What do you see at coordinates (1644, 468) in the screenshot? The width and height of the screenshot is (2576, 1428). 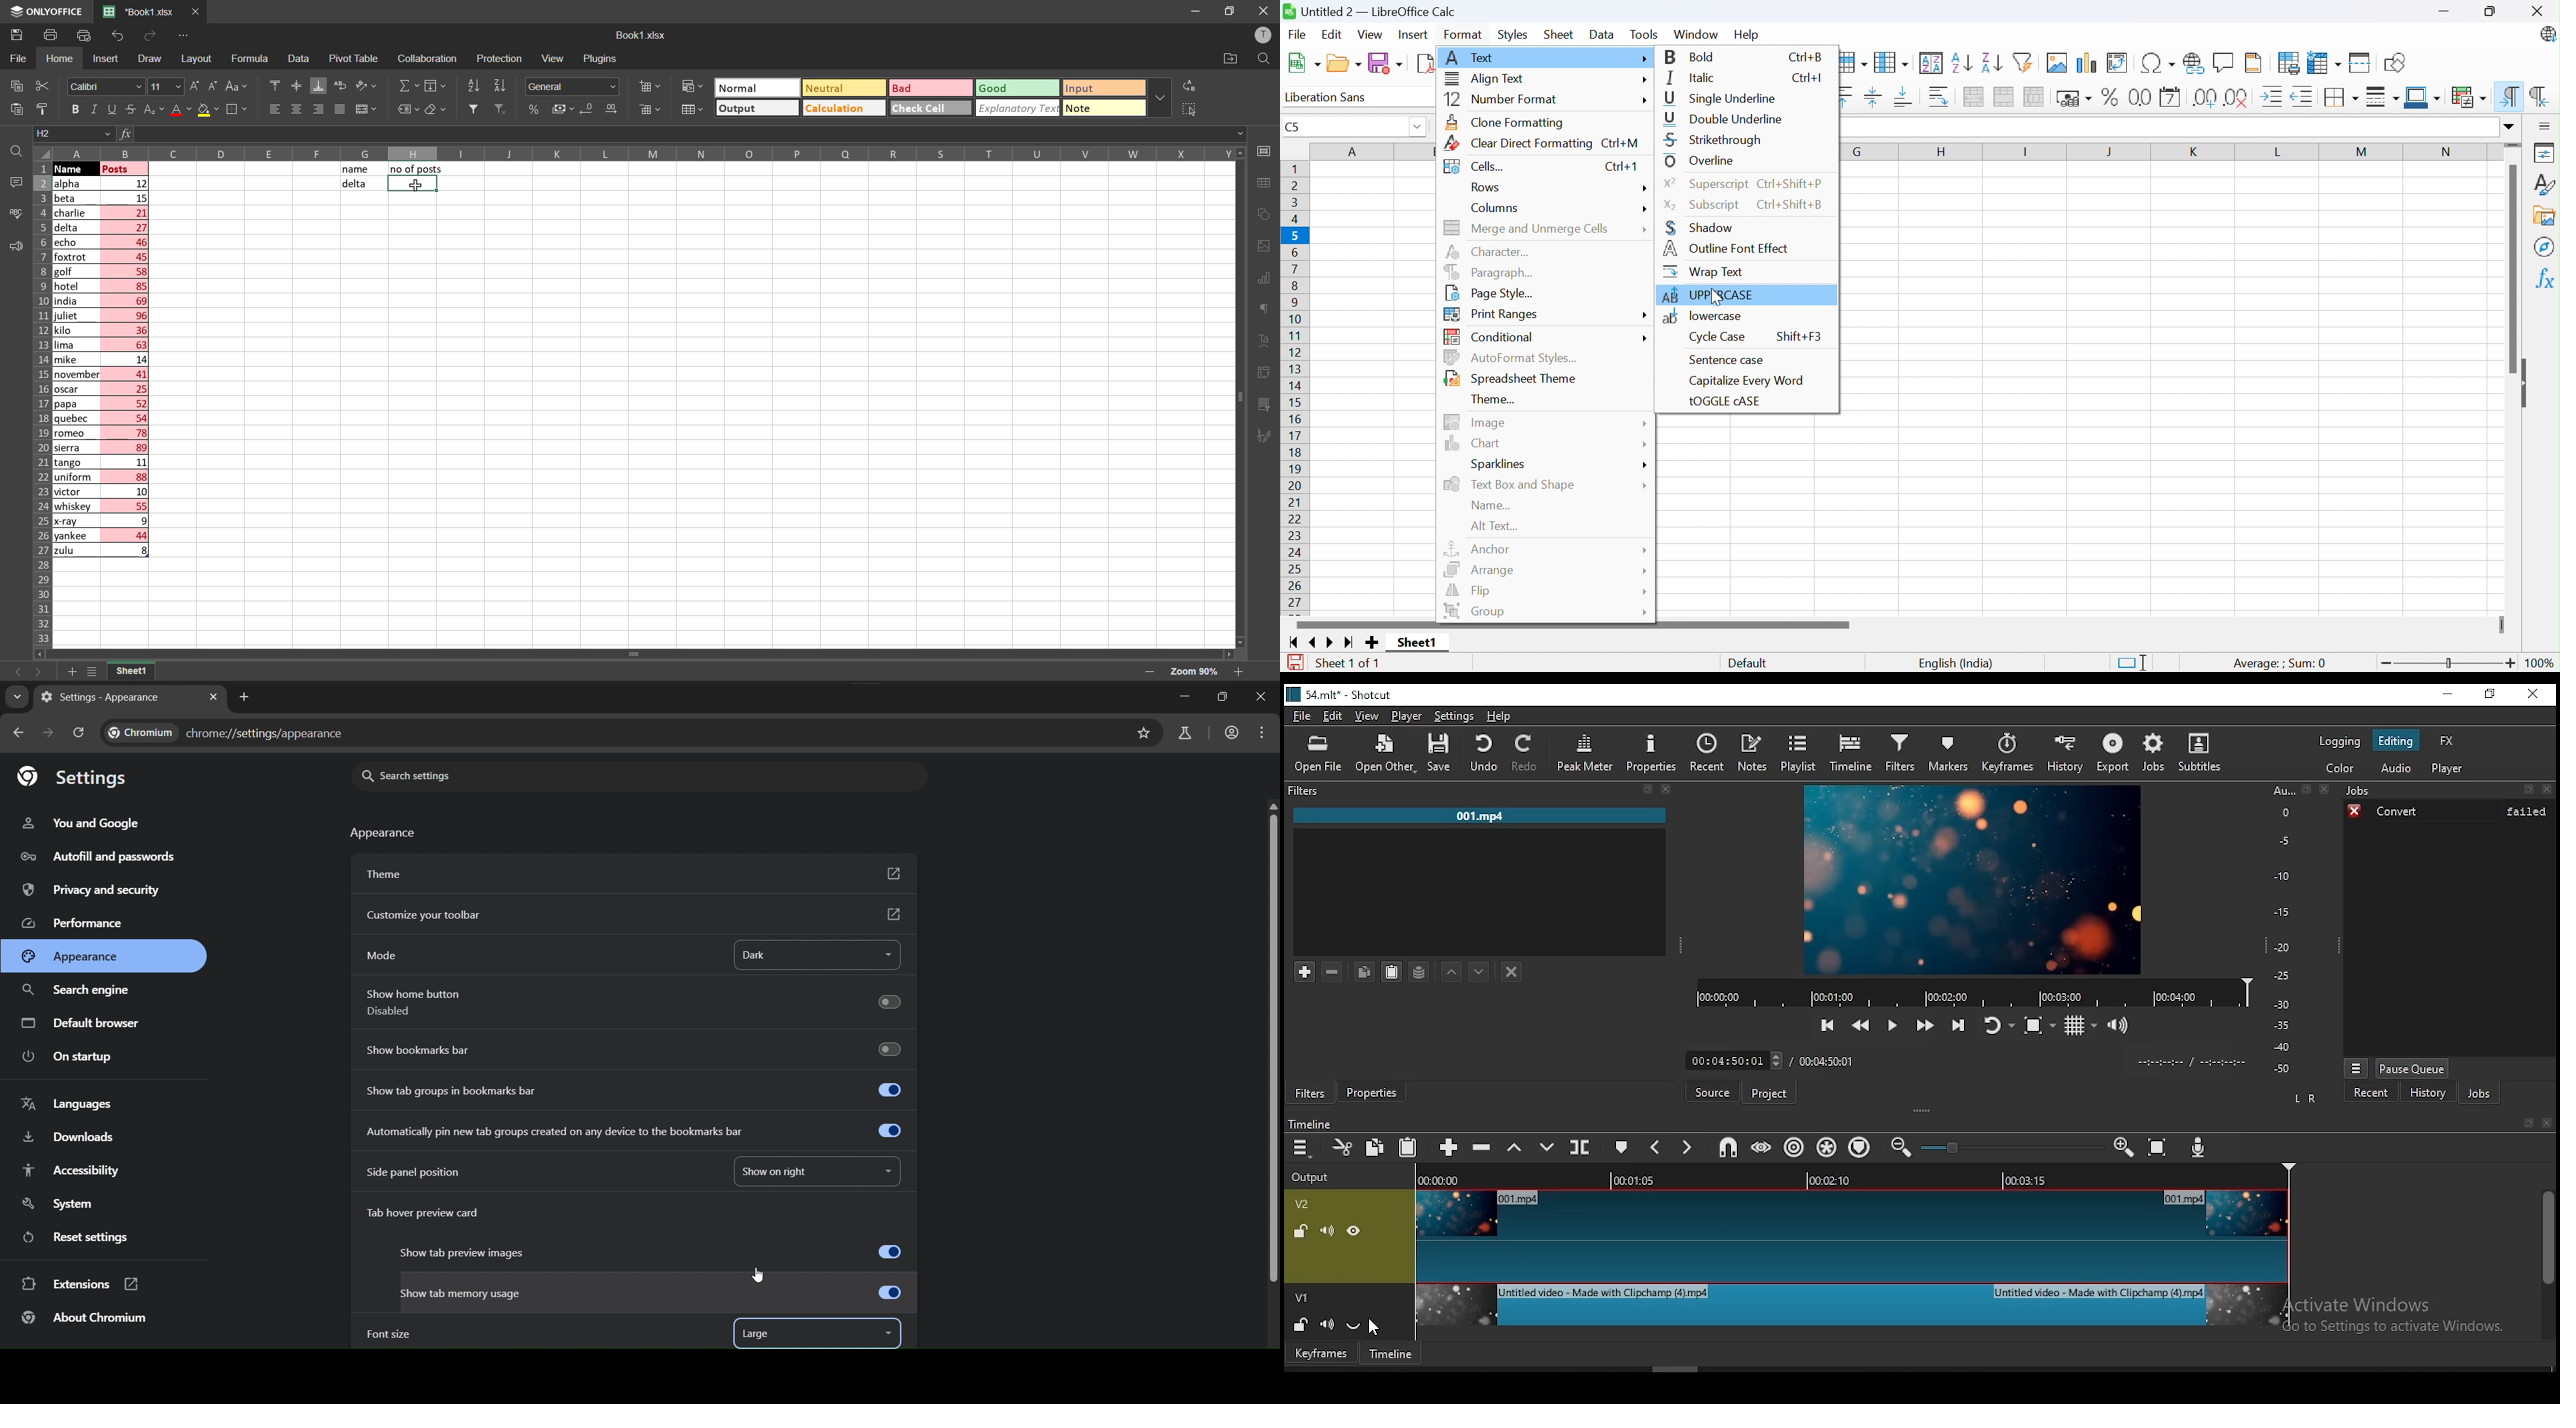 I see `` at bounding box center [1644, 468].